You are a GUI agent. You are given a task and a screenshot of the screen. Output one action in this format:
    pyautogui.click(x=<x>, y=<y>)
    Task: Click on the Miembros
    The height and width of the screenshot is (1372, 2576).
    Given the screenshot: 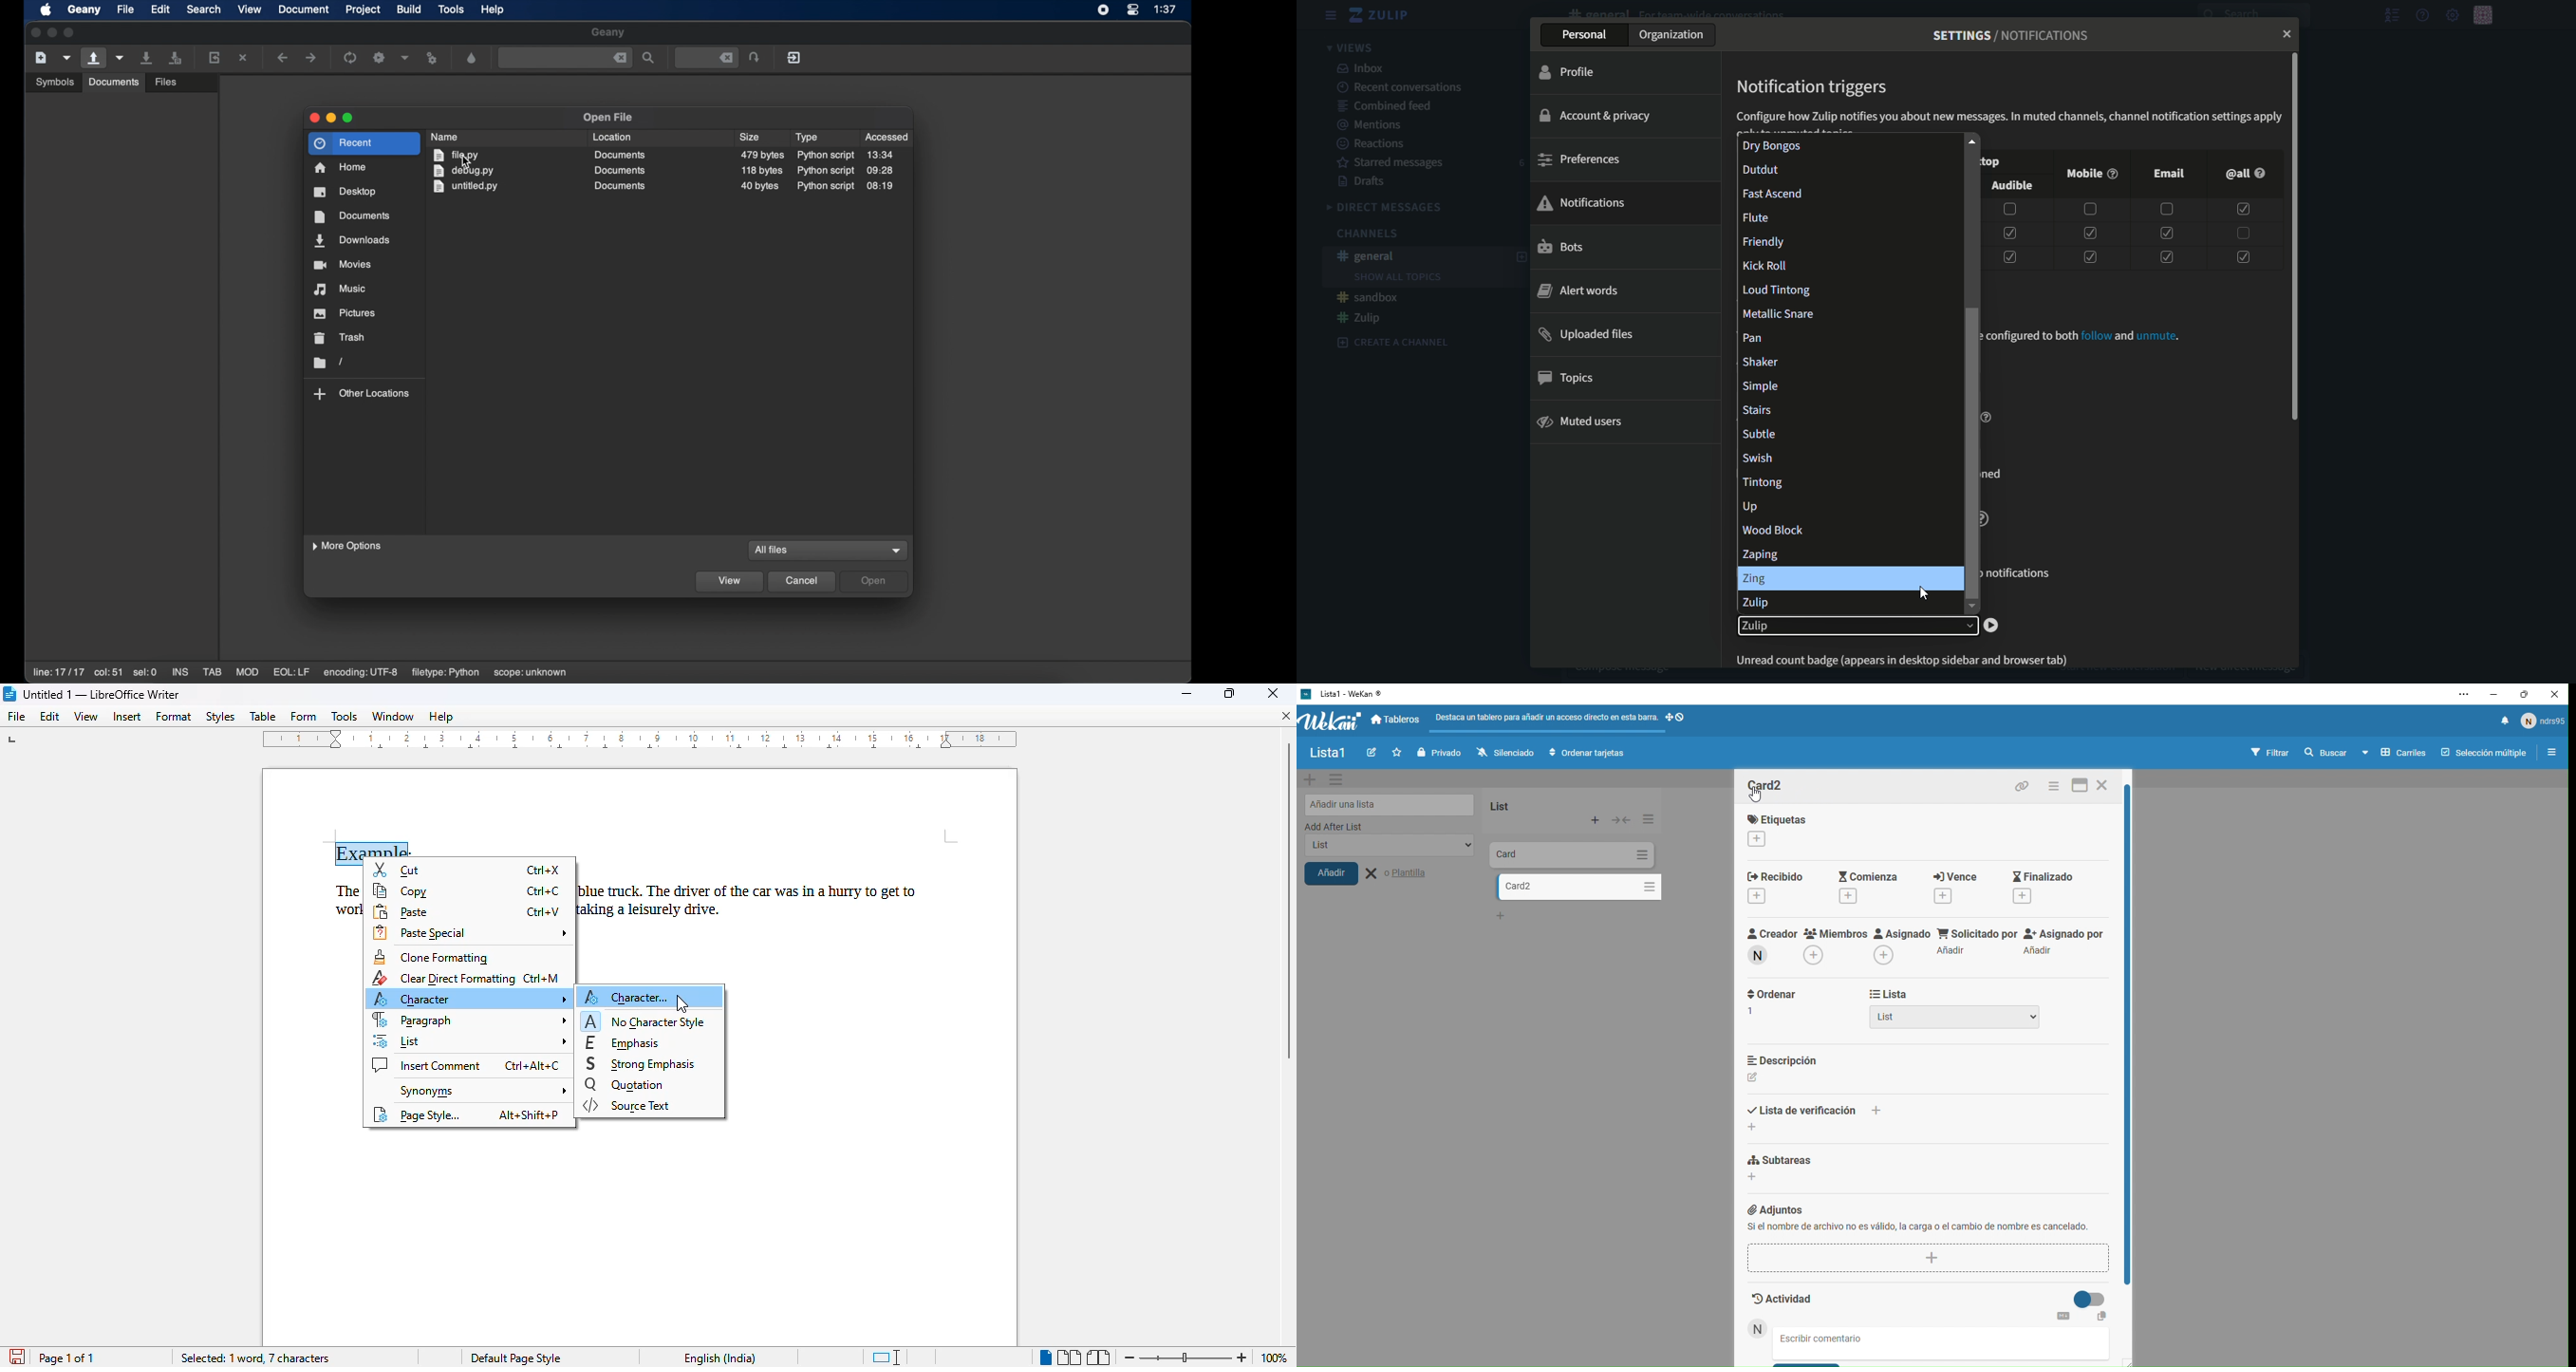 What is the action you would take?
    pyautogui.click(x=1835, y=950)
    